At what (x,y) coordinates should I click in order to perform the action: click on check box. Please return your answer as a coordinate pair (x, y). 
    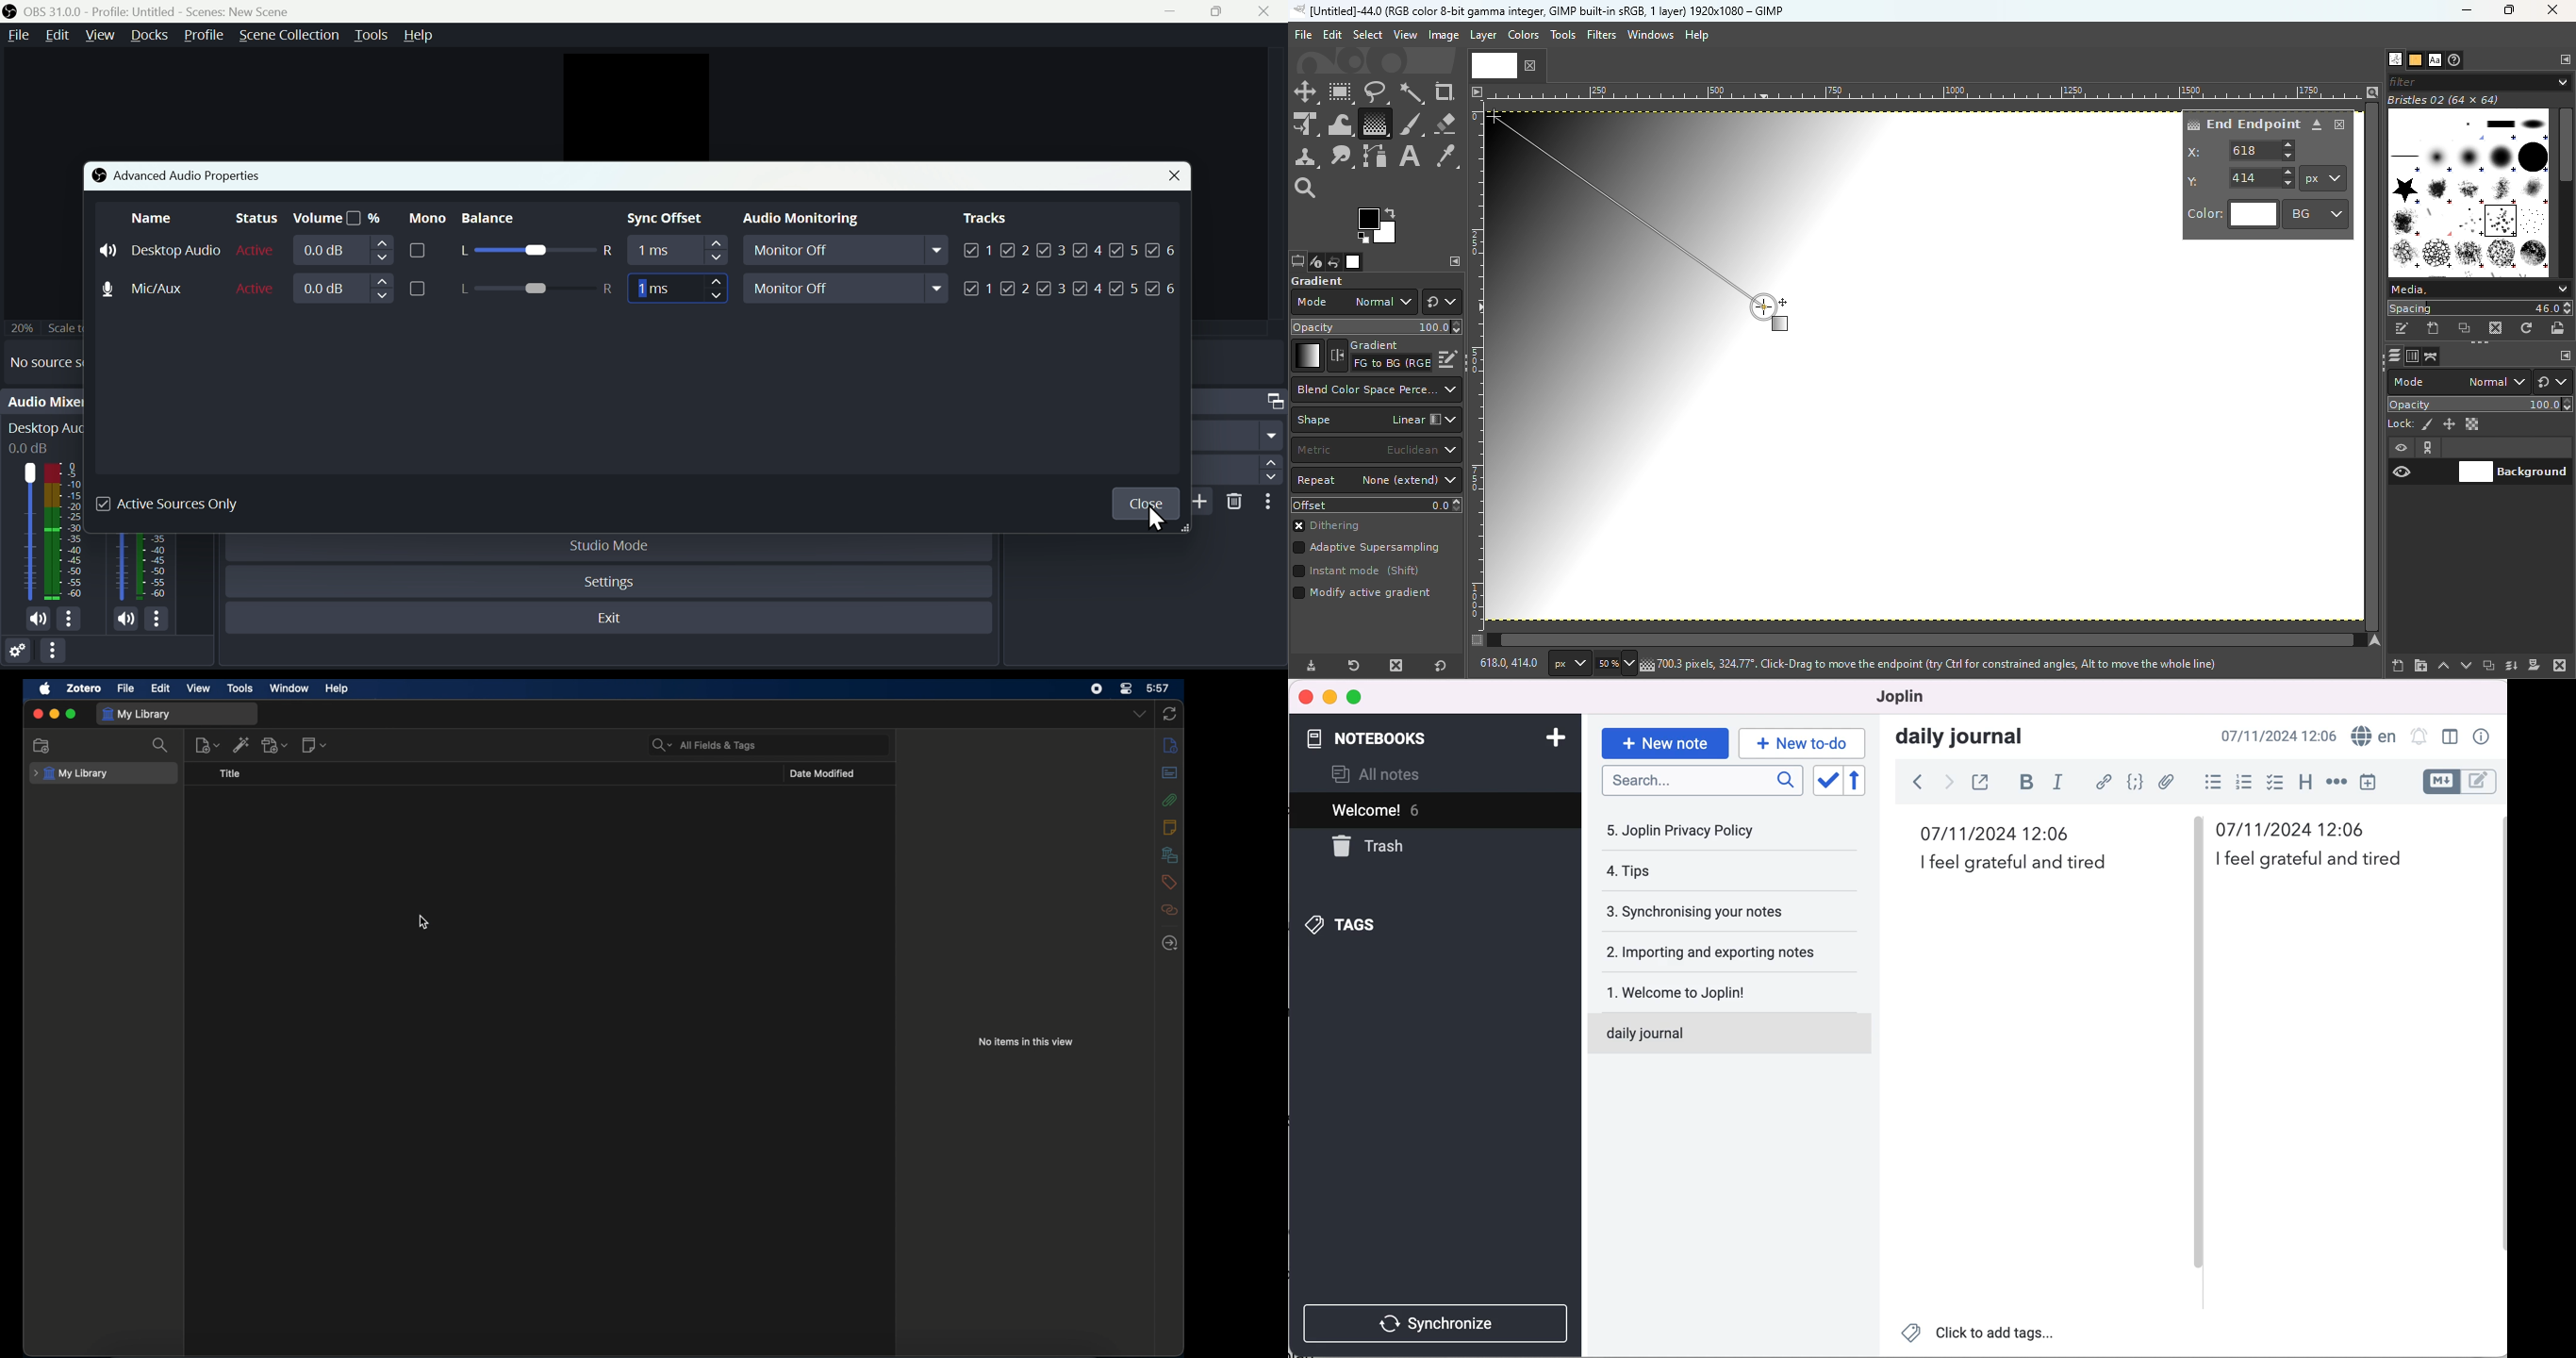
    Looking at the image, I should click on (2271, 782).